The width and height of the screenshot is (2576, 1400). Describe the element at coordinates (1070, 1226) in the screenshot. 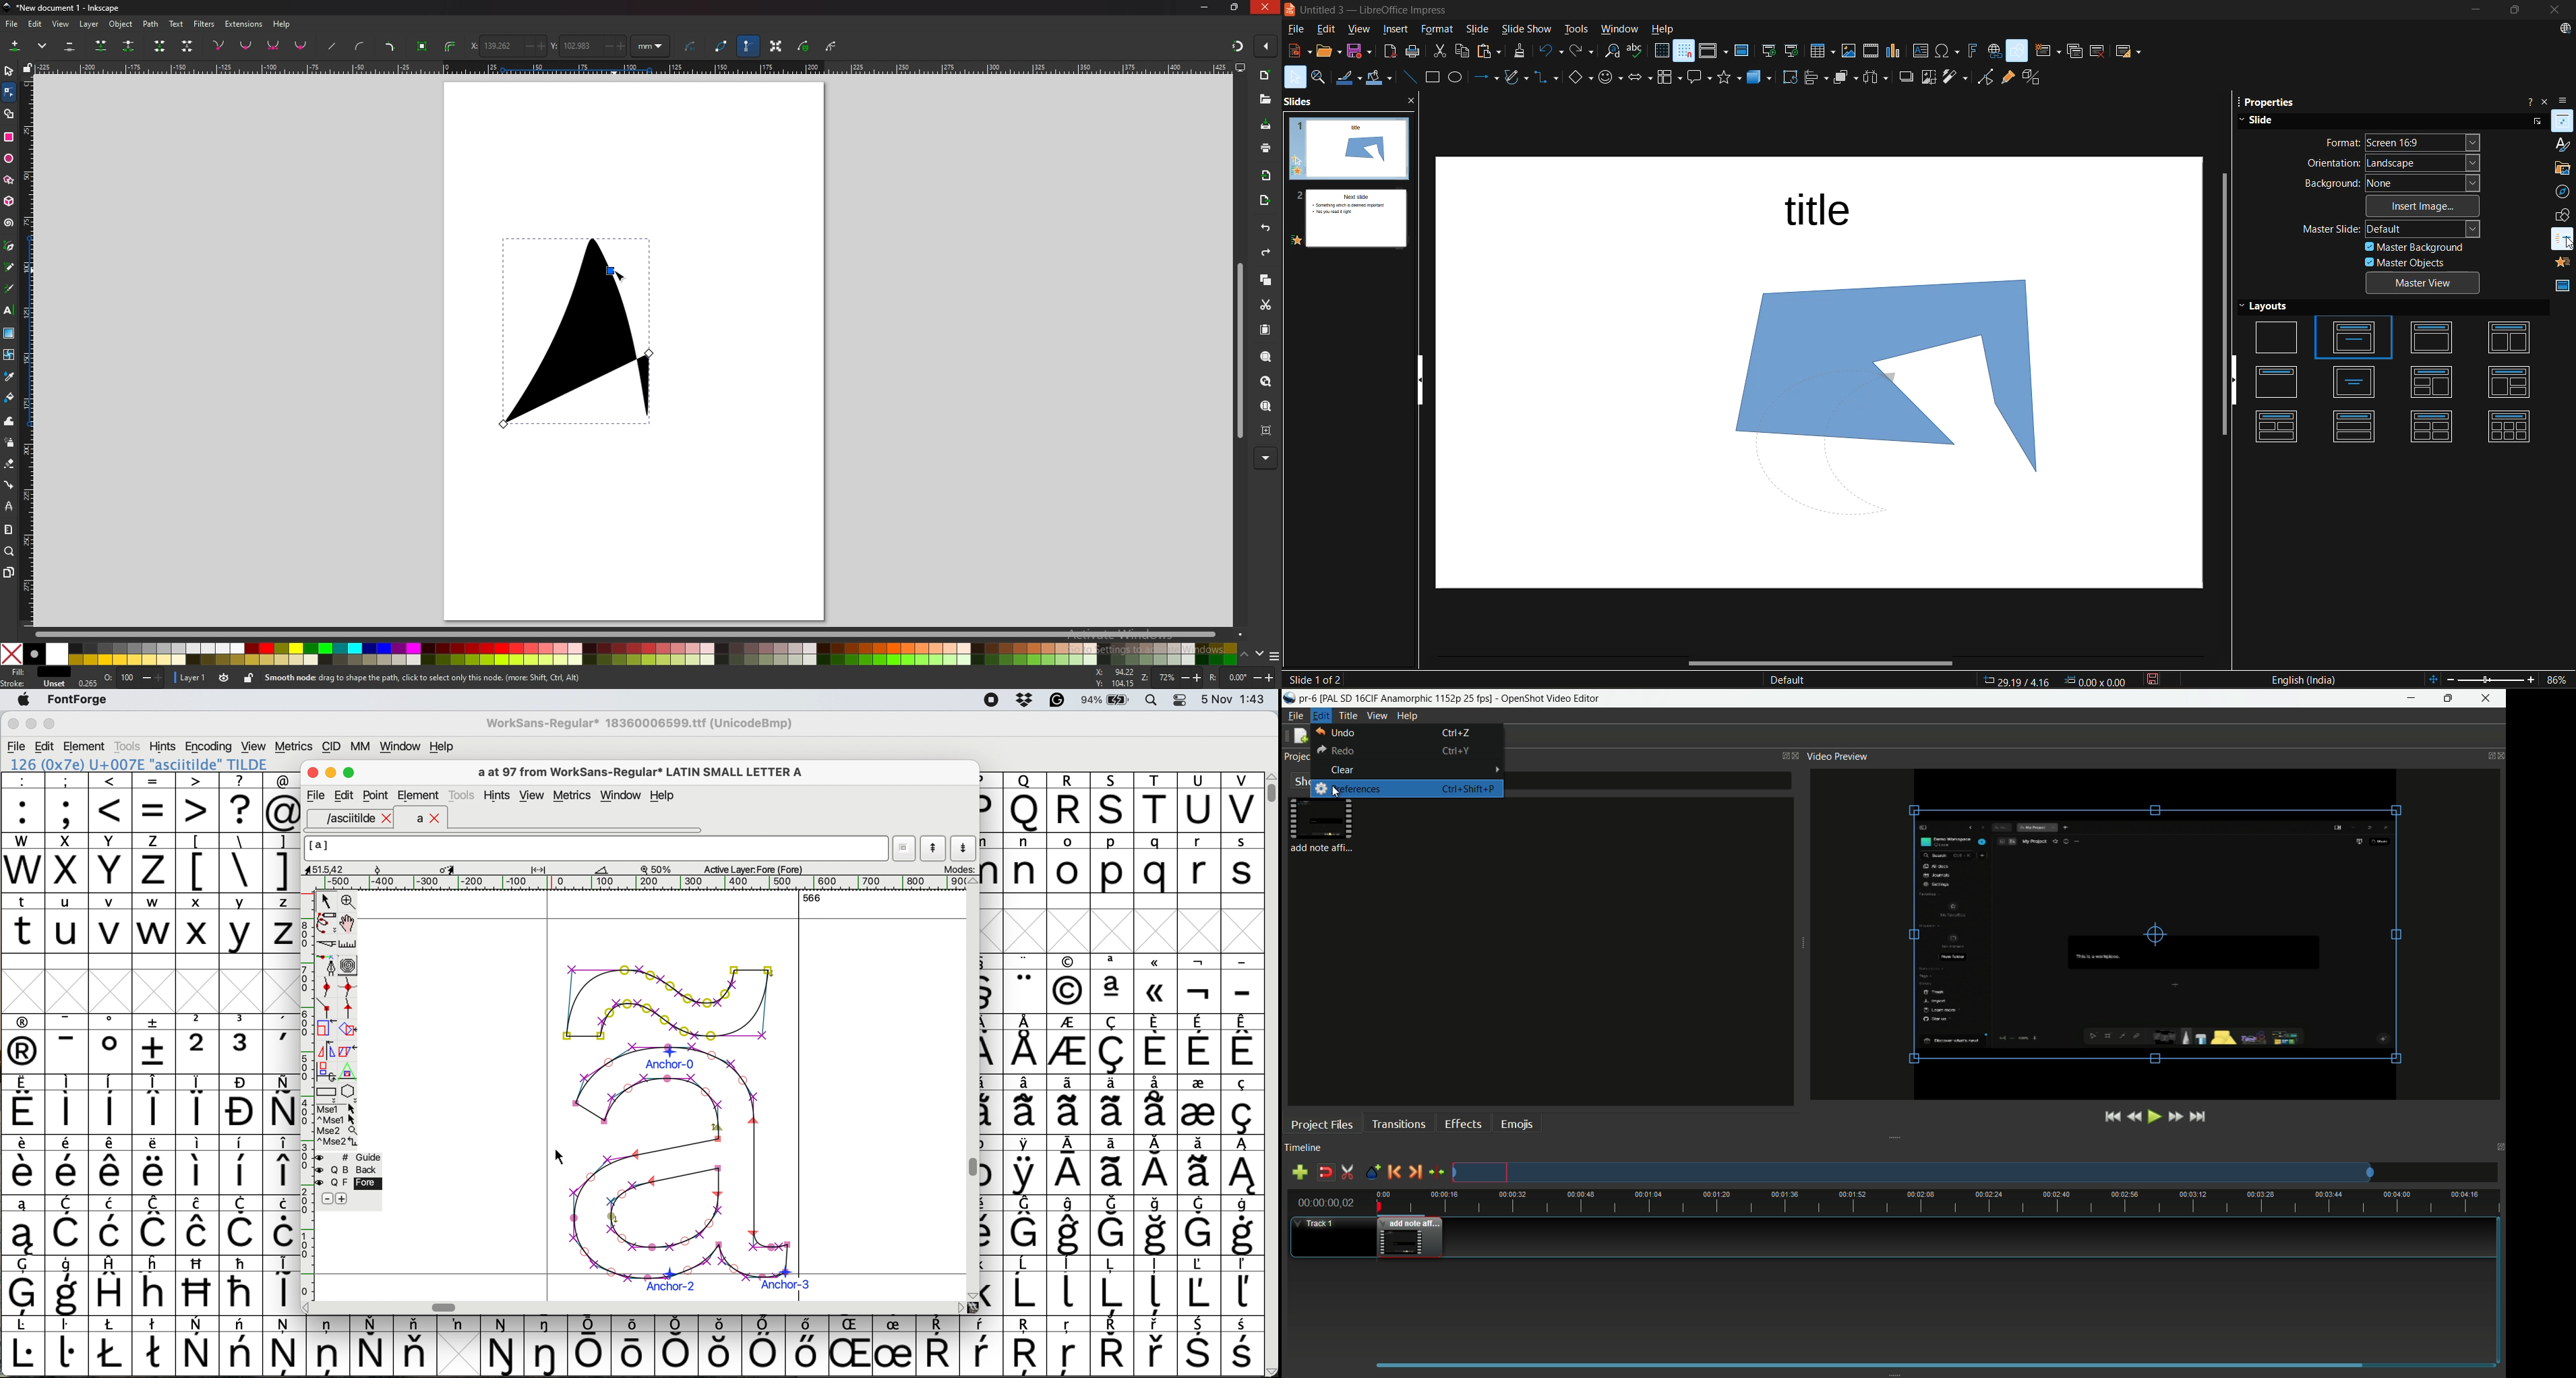

I see `symbol` at that location.